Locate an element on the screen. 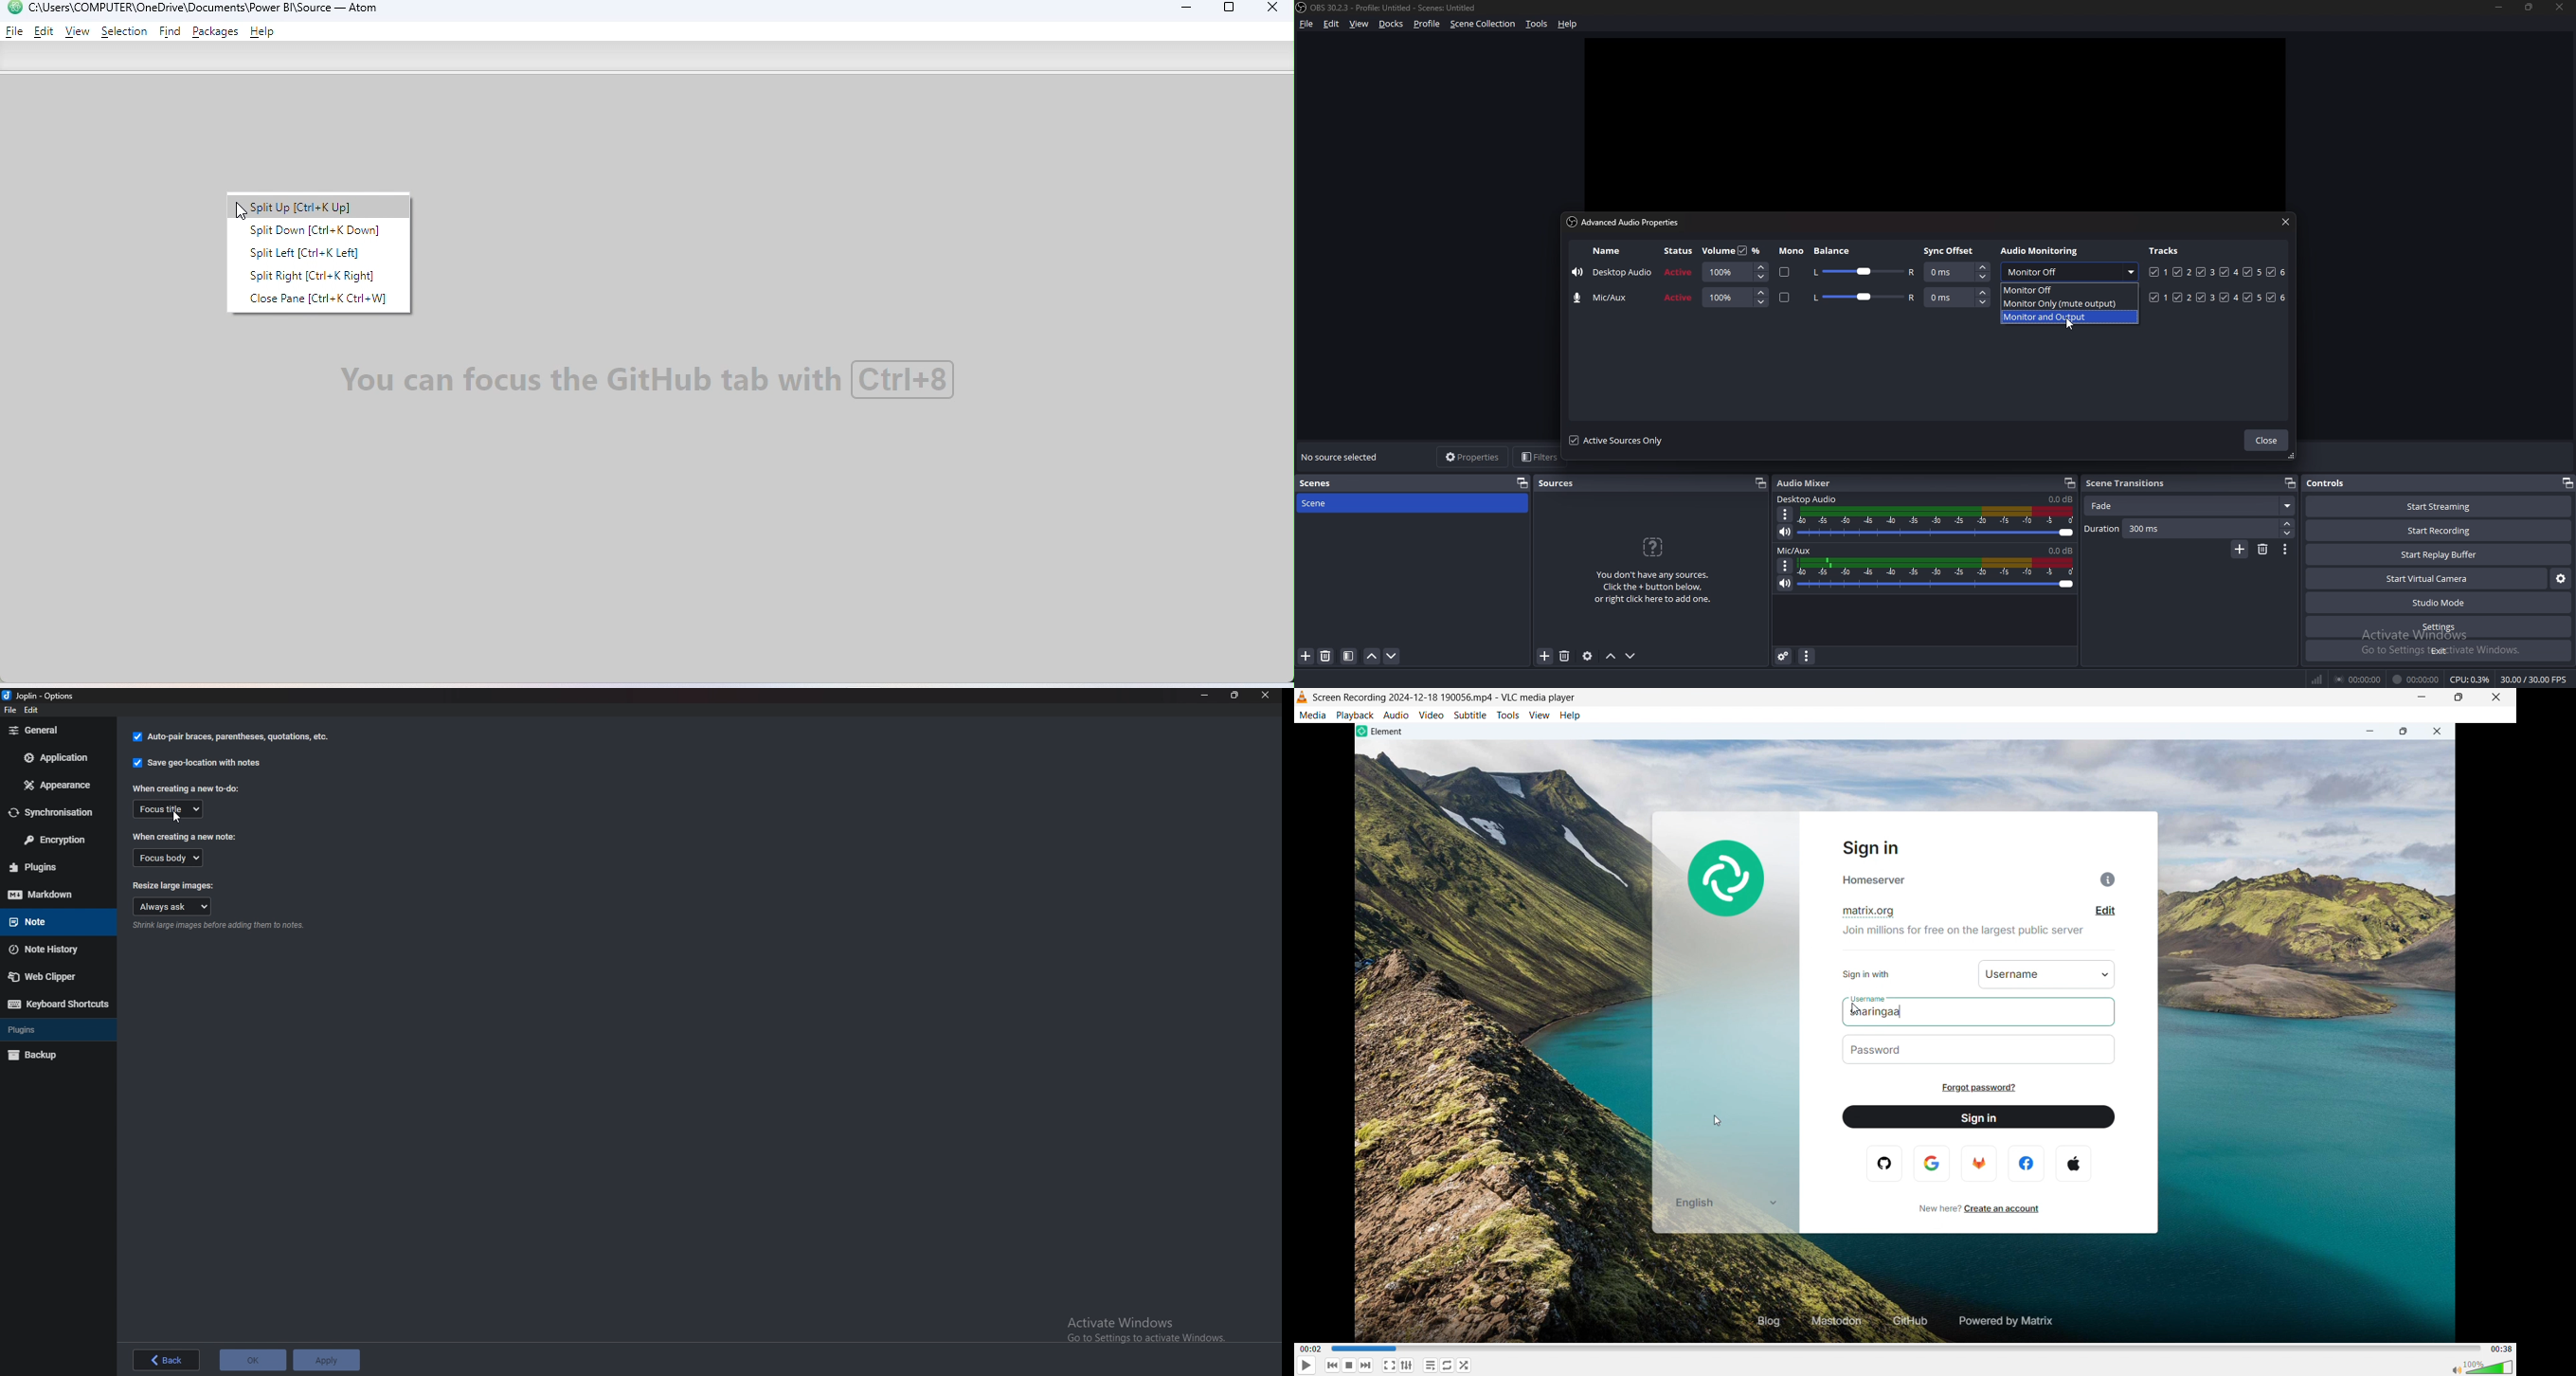 Image resolution: width=2576 pixels, height=1400 pixels. mono is located at coordinates (1791, 251).